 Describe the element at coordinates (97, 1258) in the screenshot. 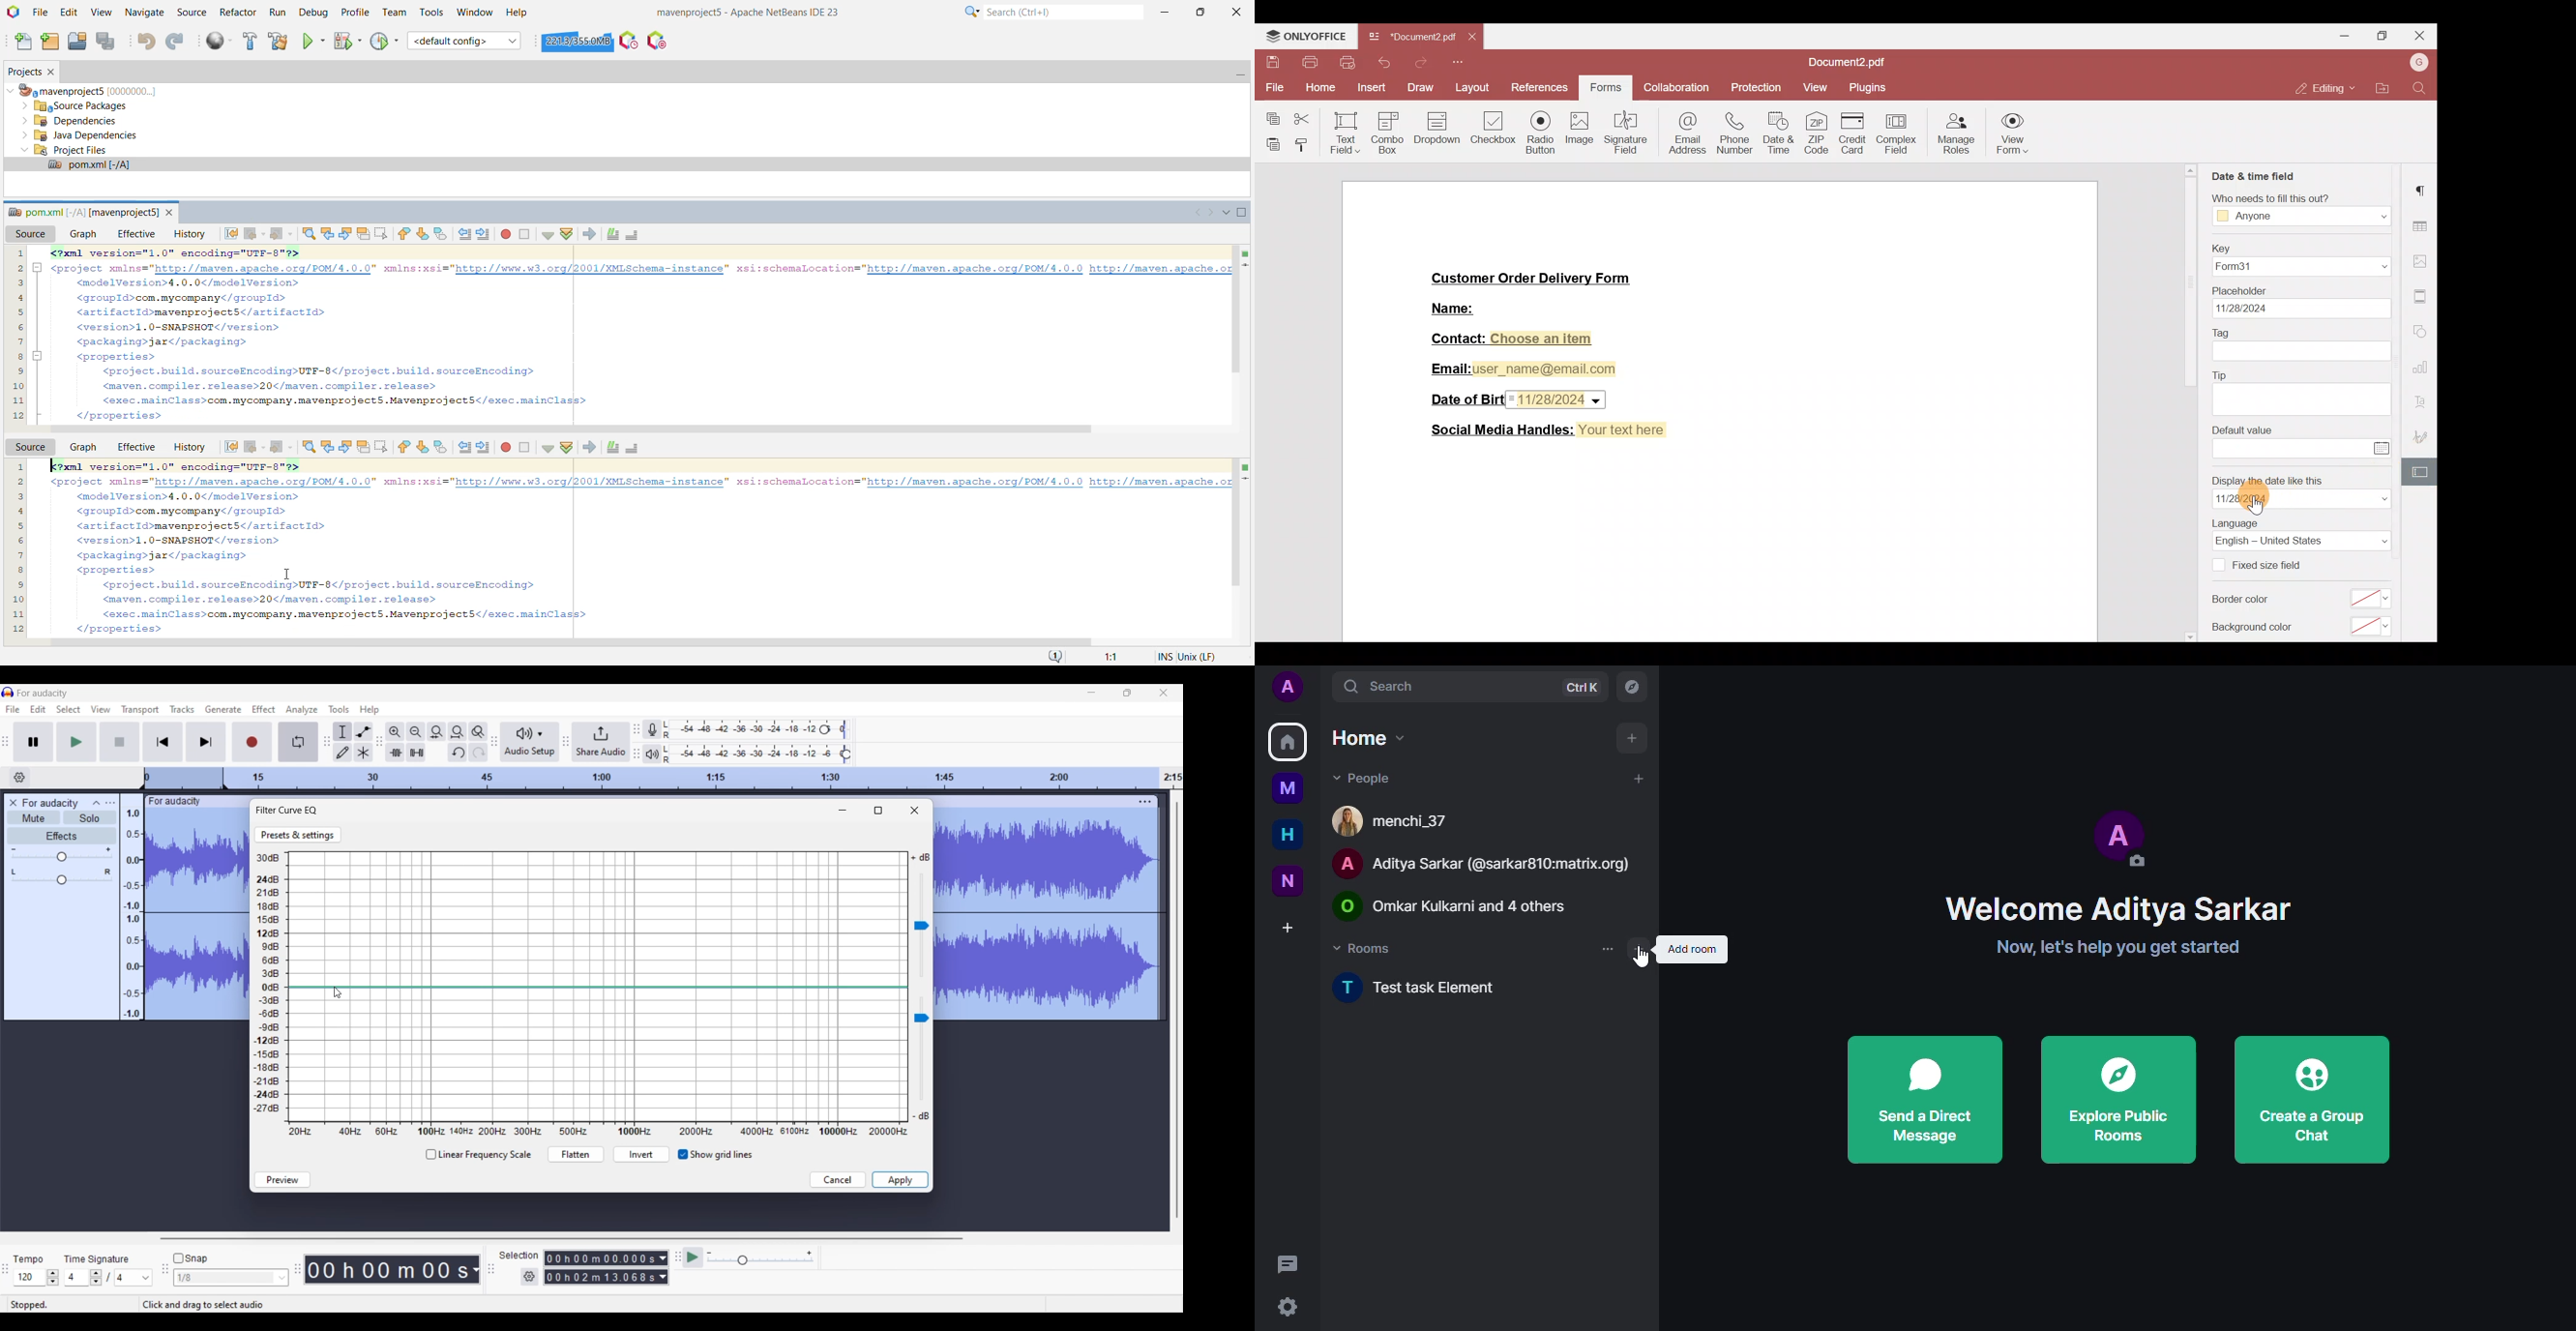

I see `TIme signature` at that location.